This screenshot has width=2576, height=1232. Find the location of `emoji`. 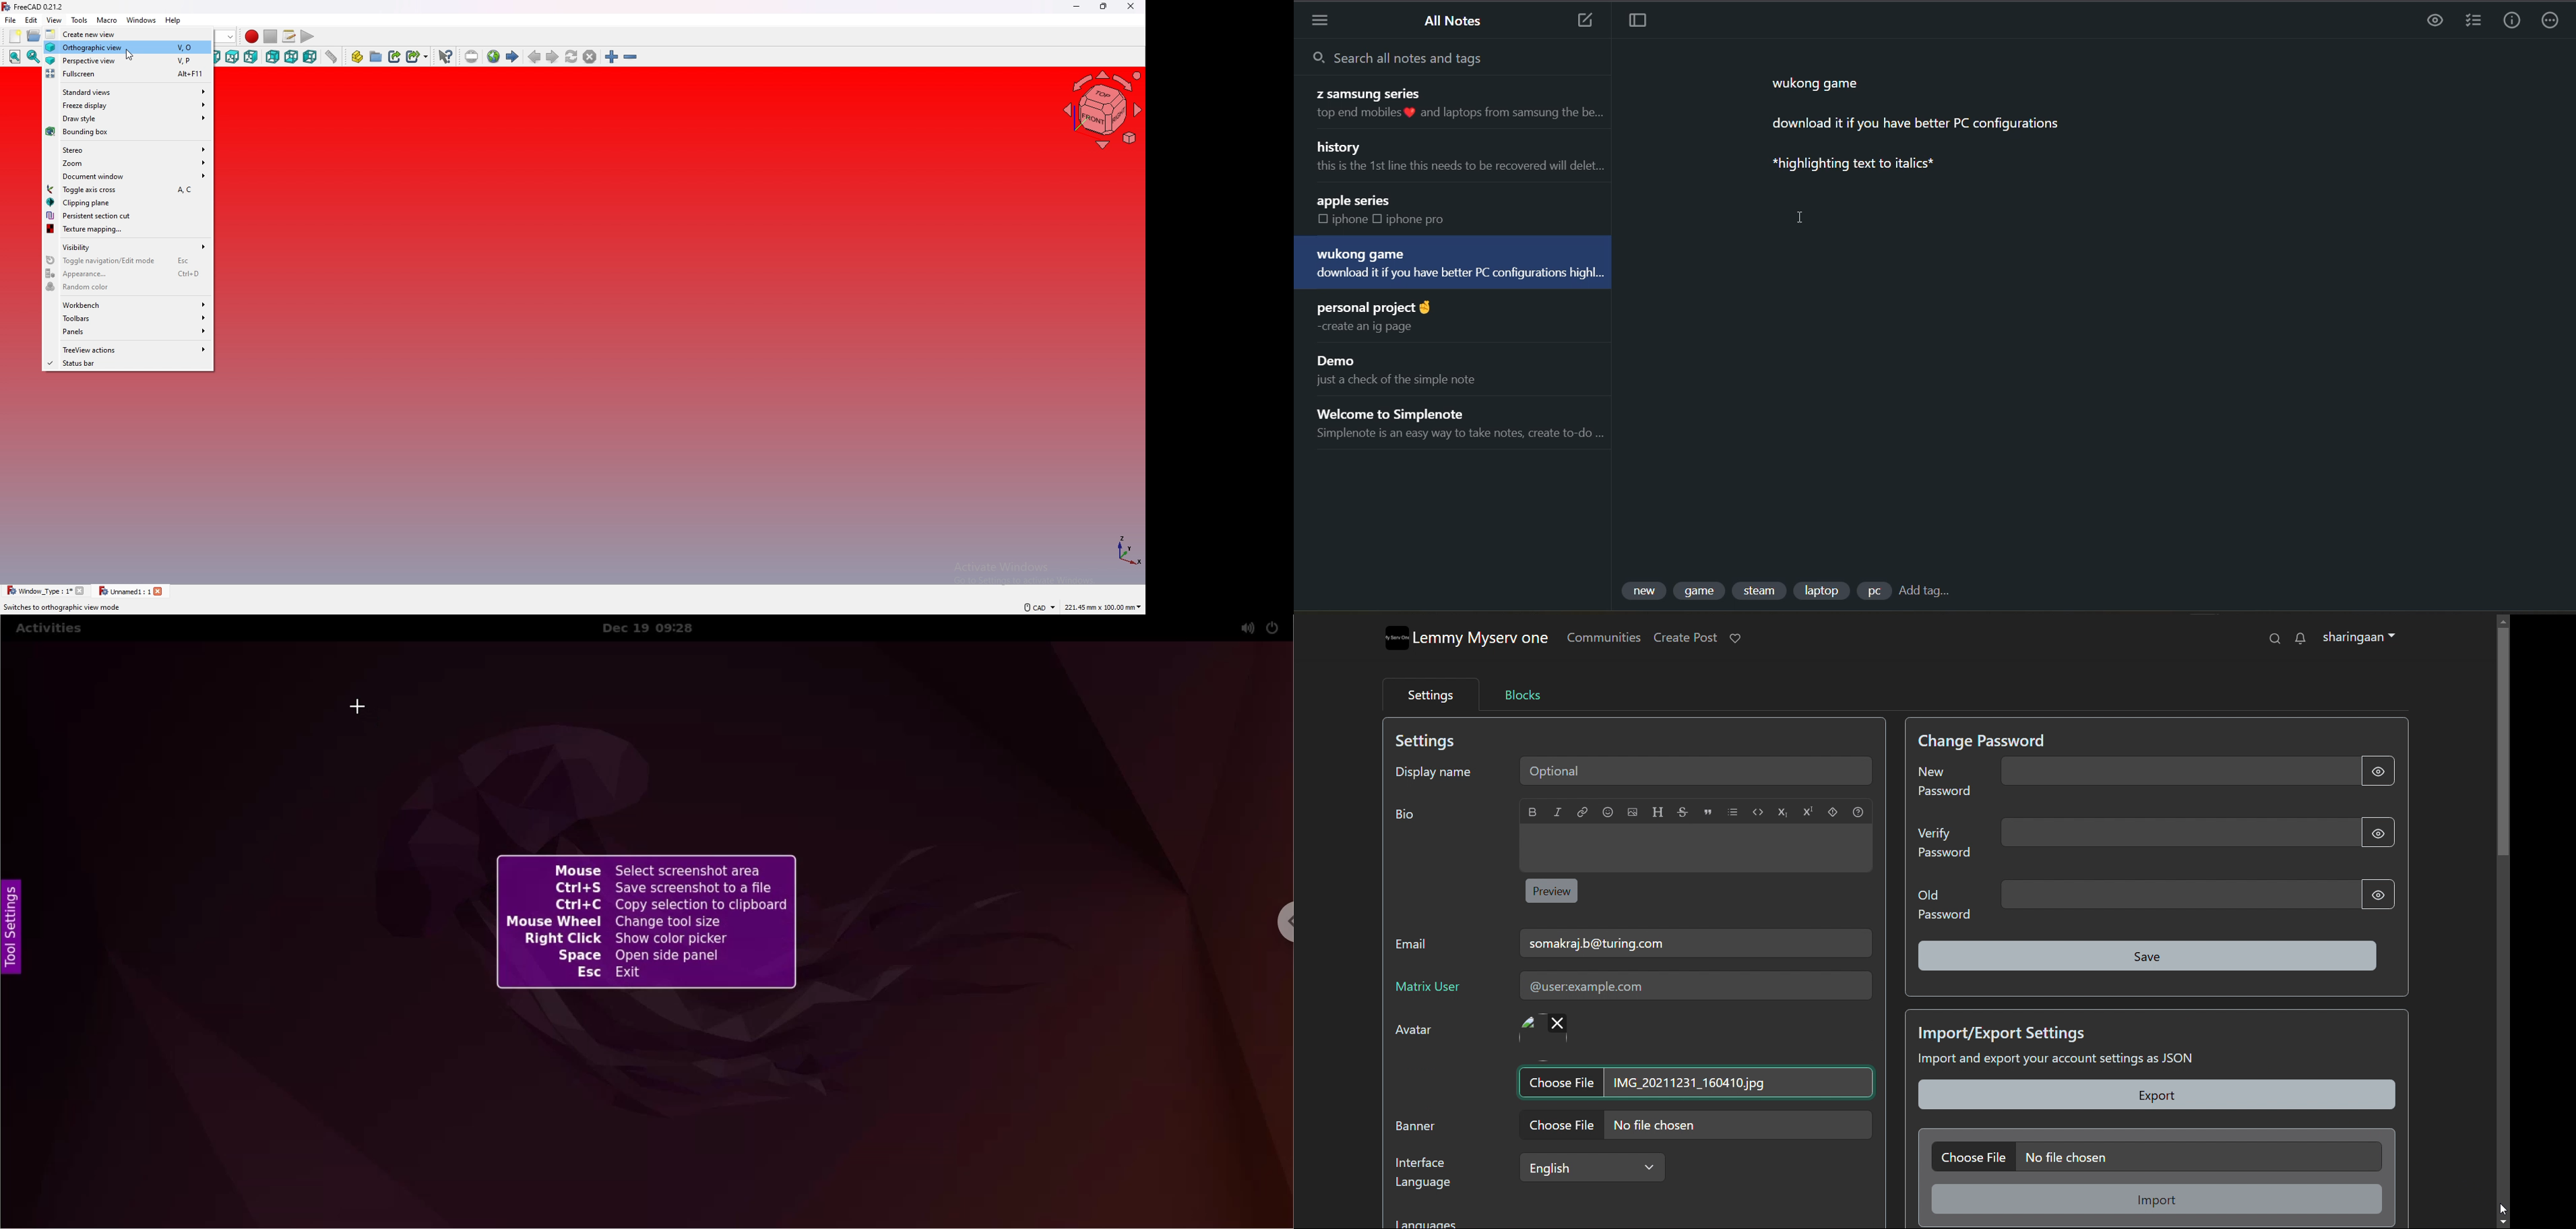

emoji is located at coordinates (1607, 812).